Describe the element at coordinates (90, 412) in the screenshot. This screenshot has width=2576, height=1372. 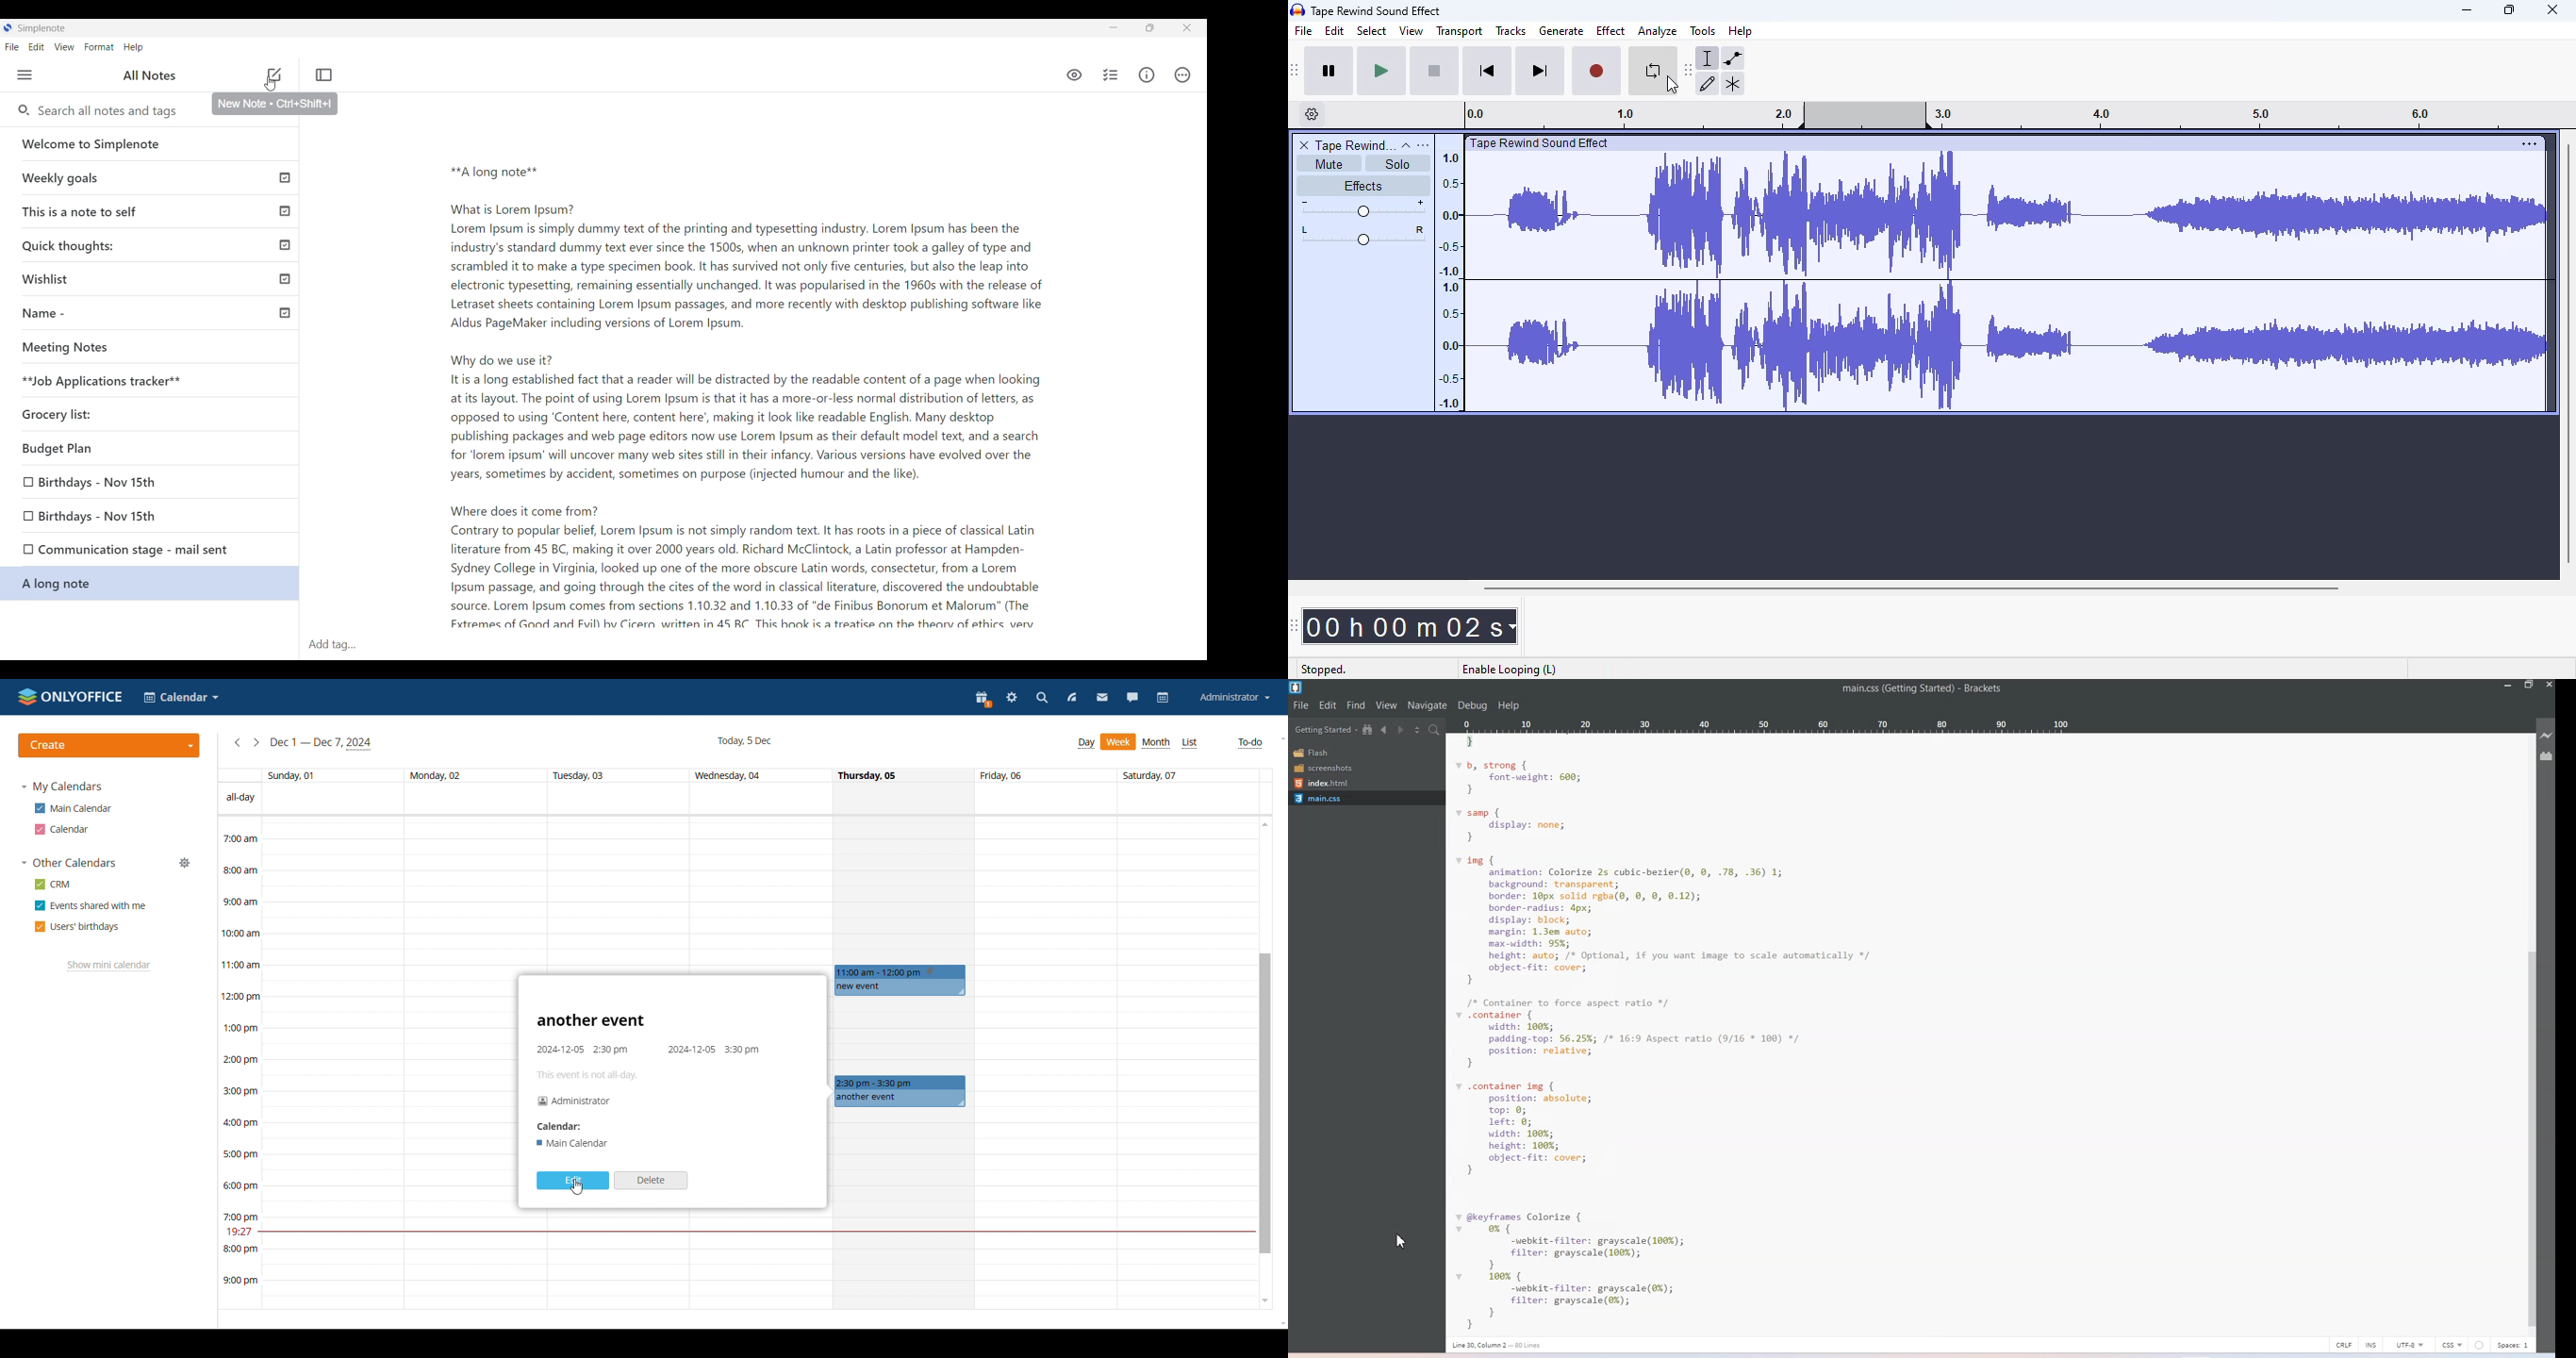
I see `Grocery list` at that location.